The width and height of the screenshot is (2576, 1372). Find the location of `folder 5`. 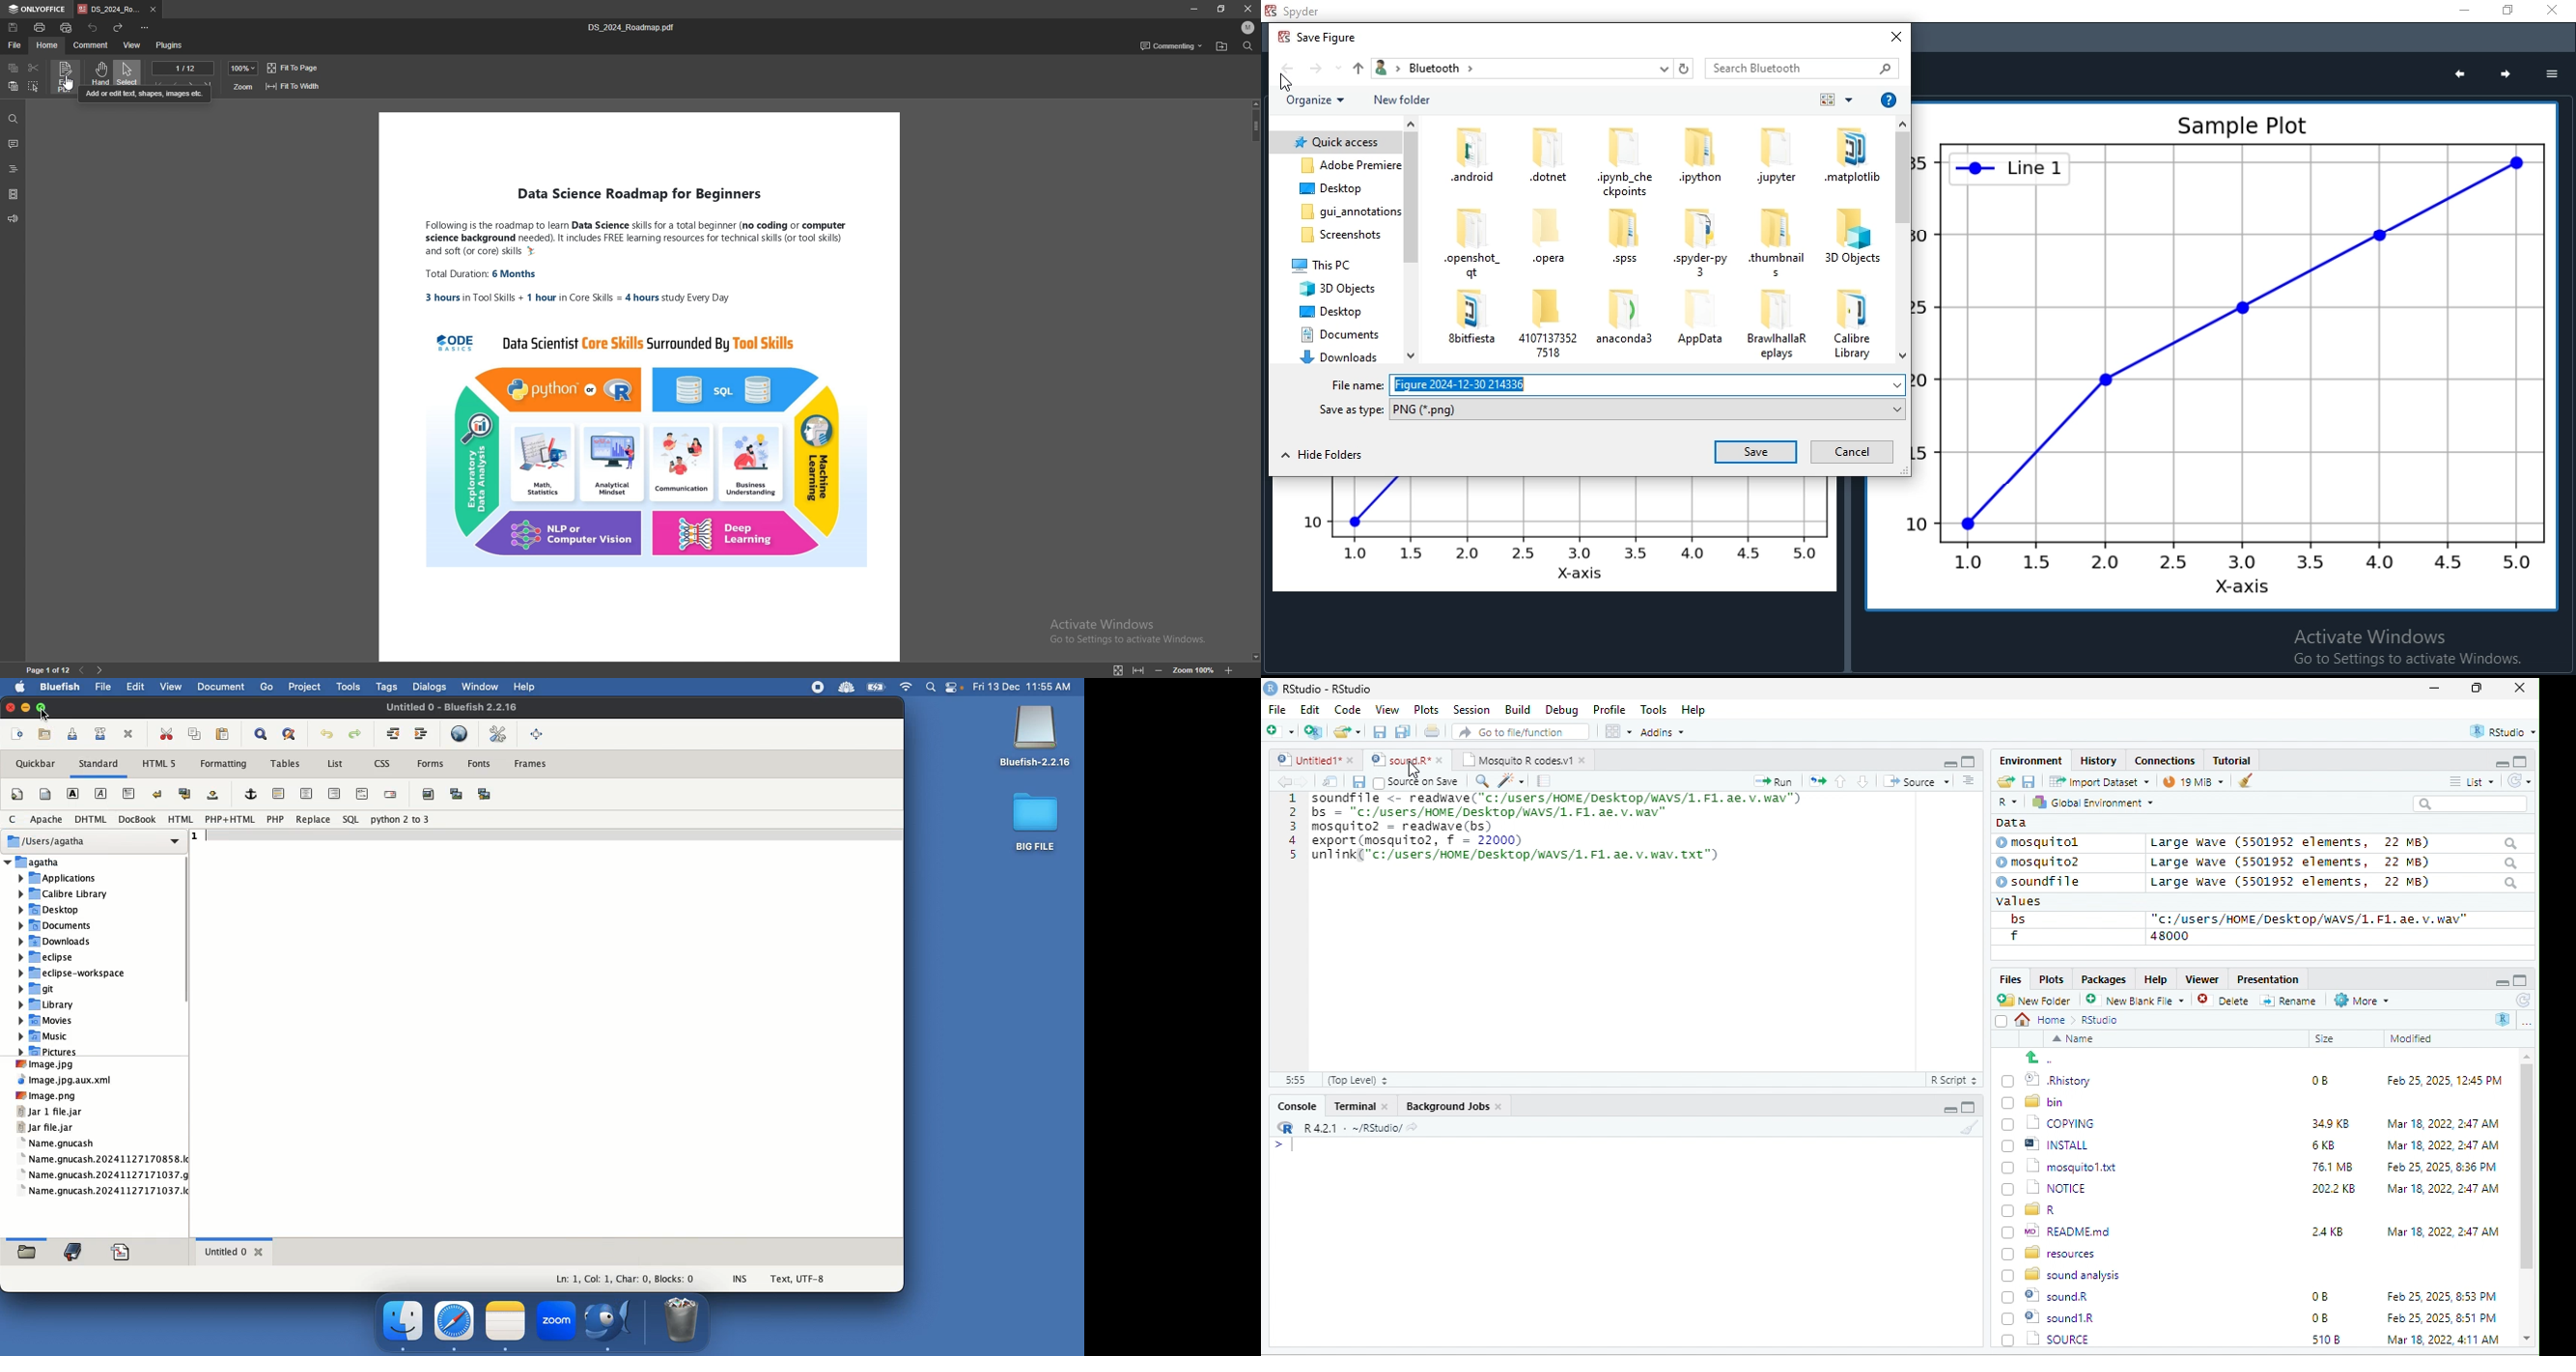

folder 5 is located at coordinates (1329, 235).